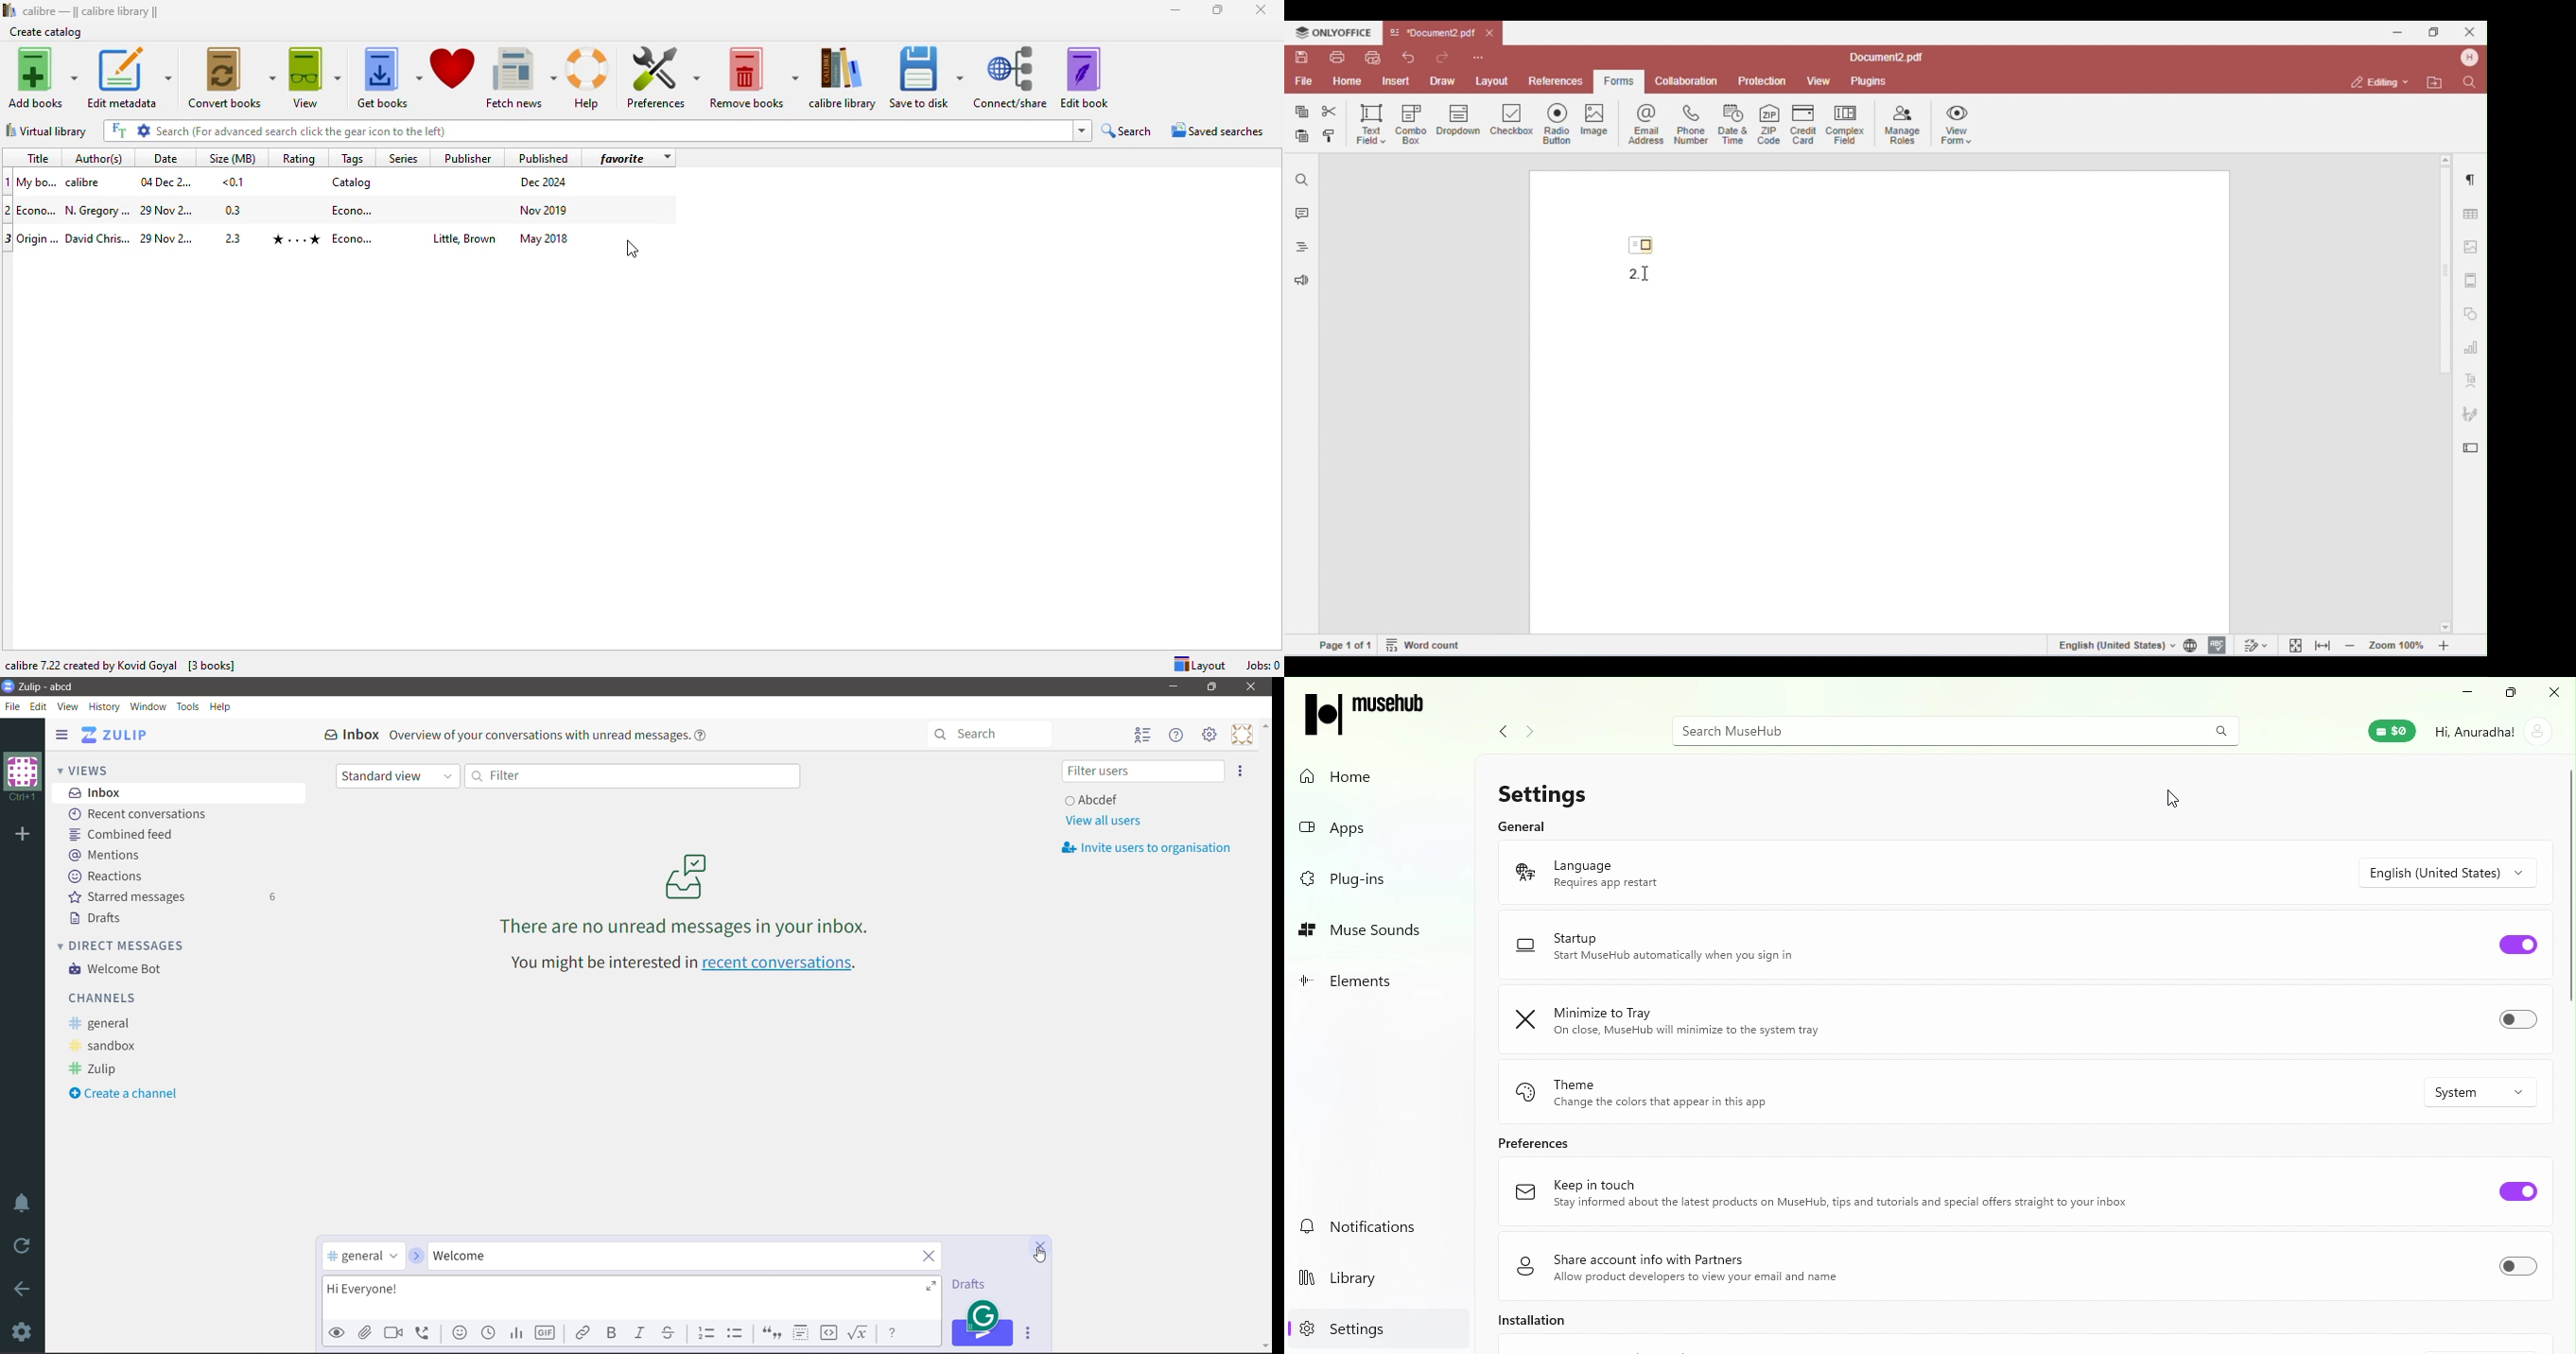  Describe the element at coordinates (1143, 771) in the screenshot. I see `Filter users` at that location.